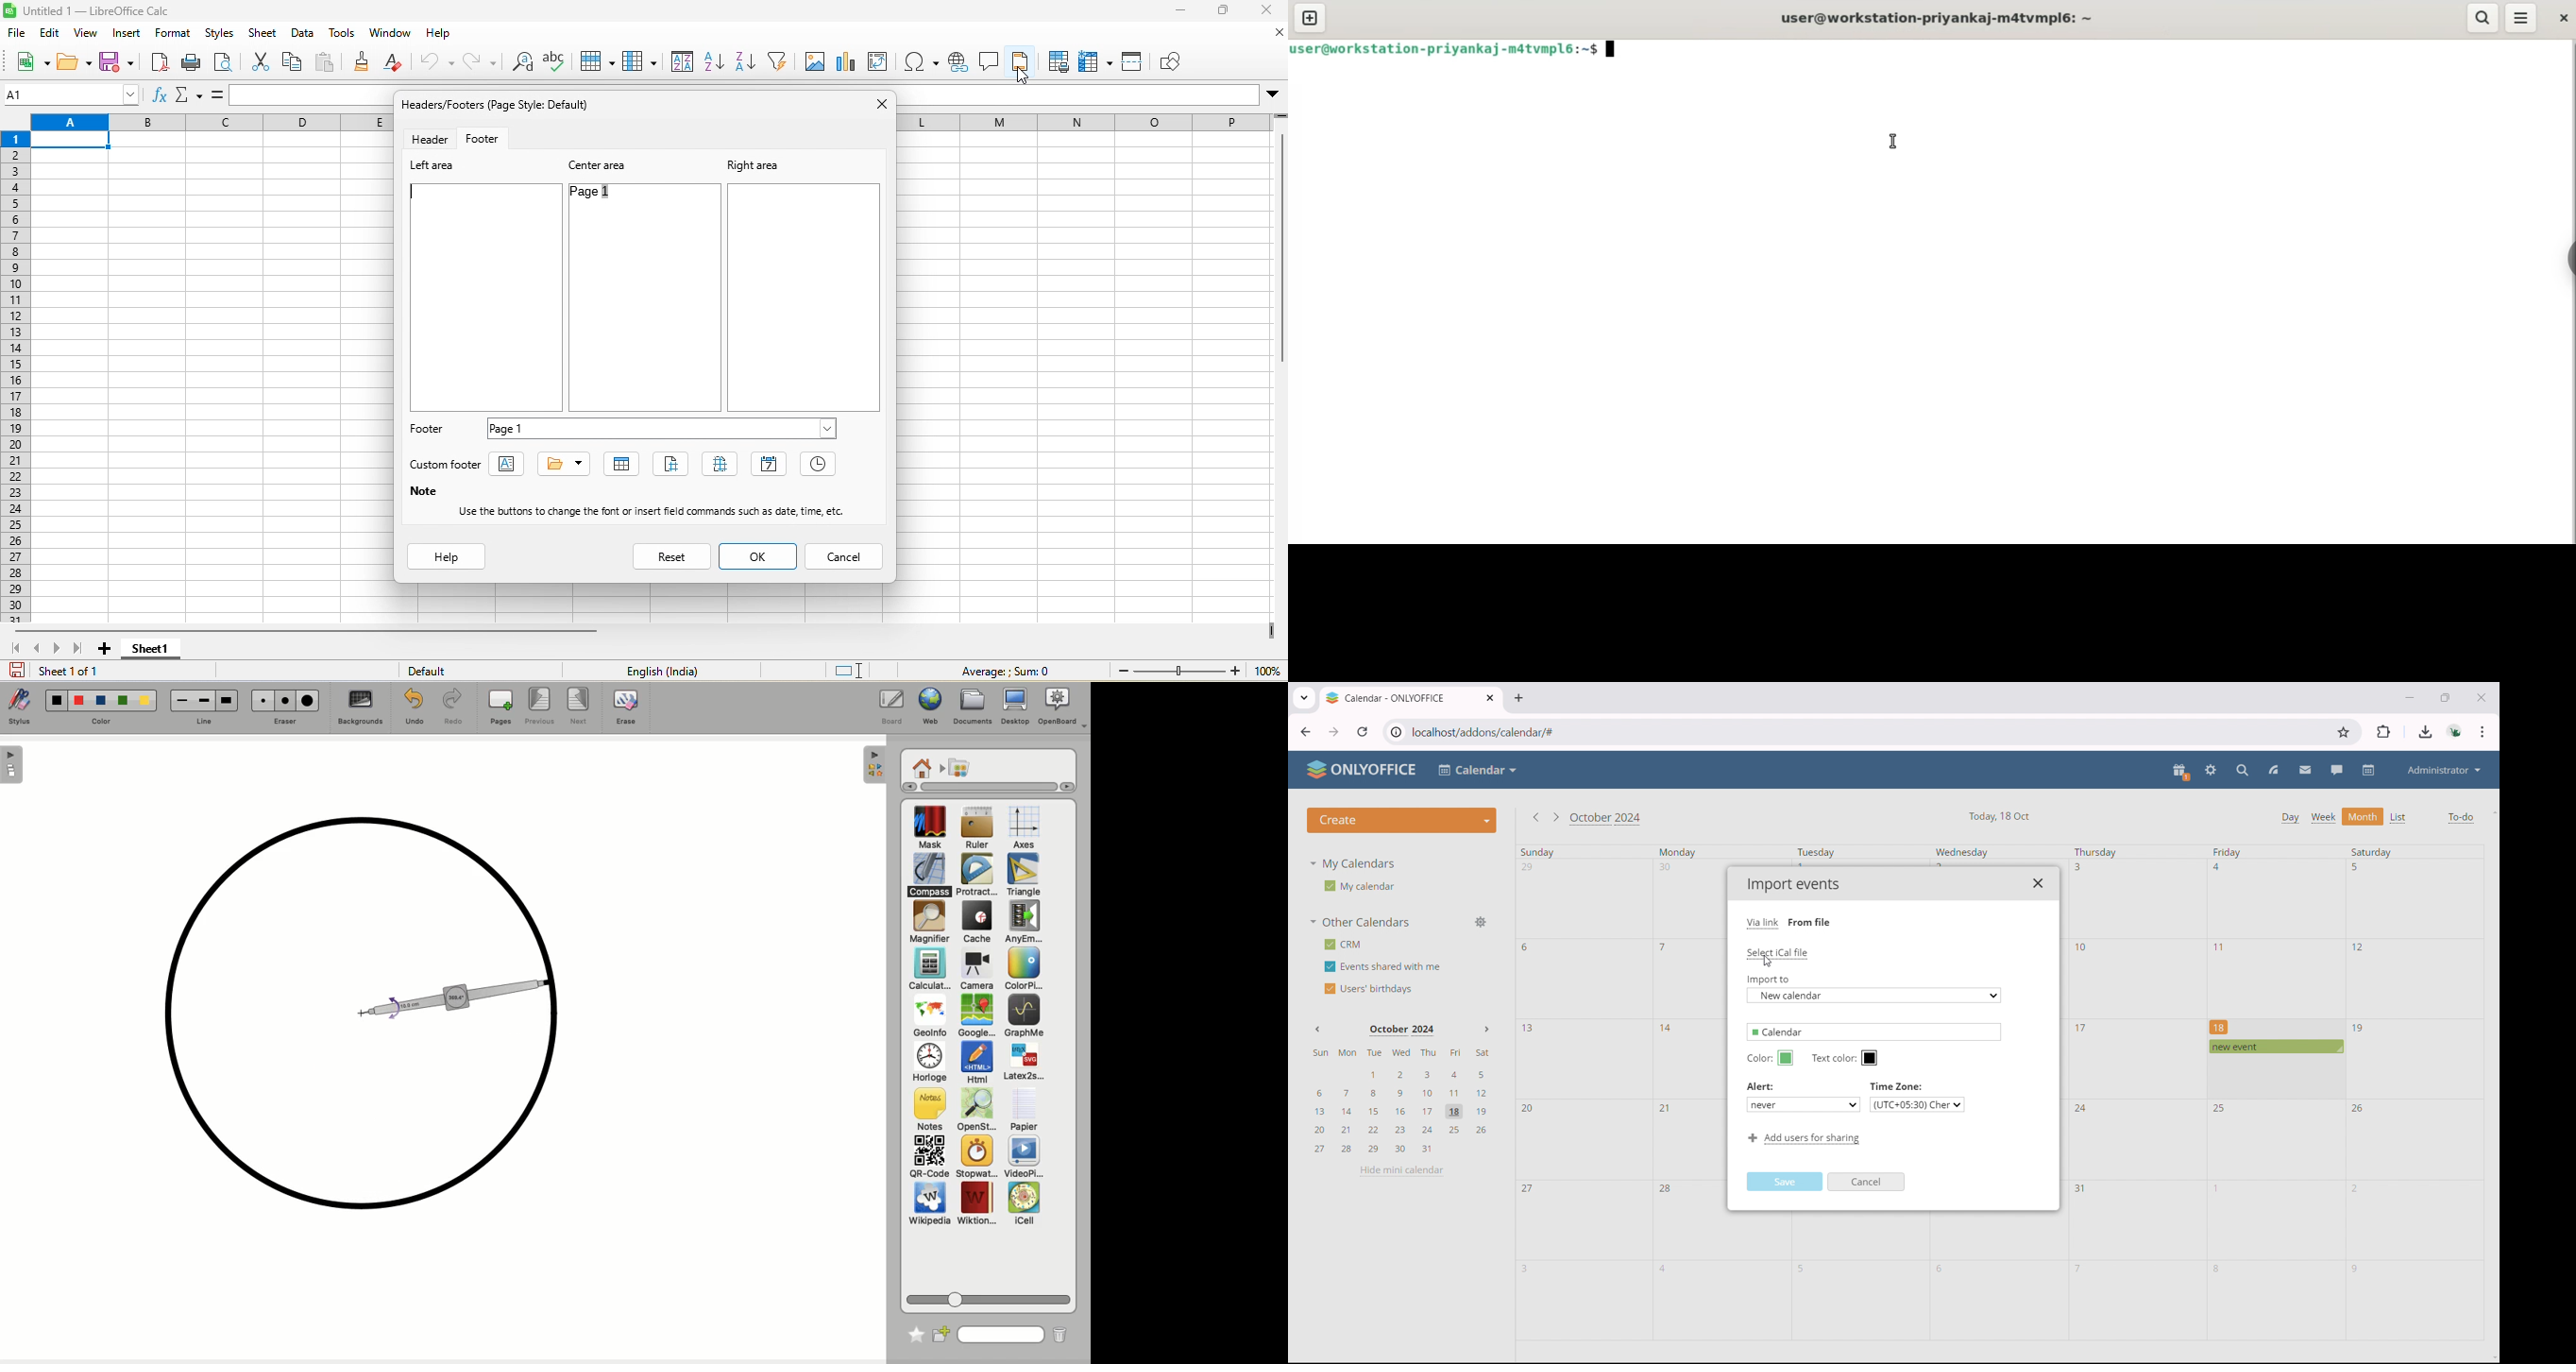 The image size is (2576, 1372). I want to click on image, so click(818, 60).